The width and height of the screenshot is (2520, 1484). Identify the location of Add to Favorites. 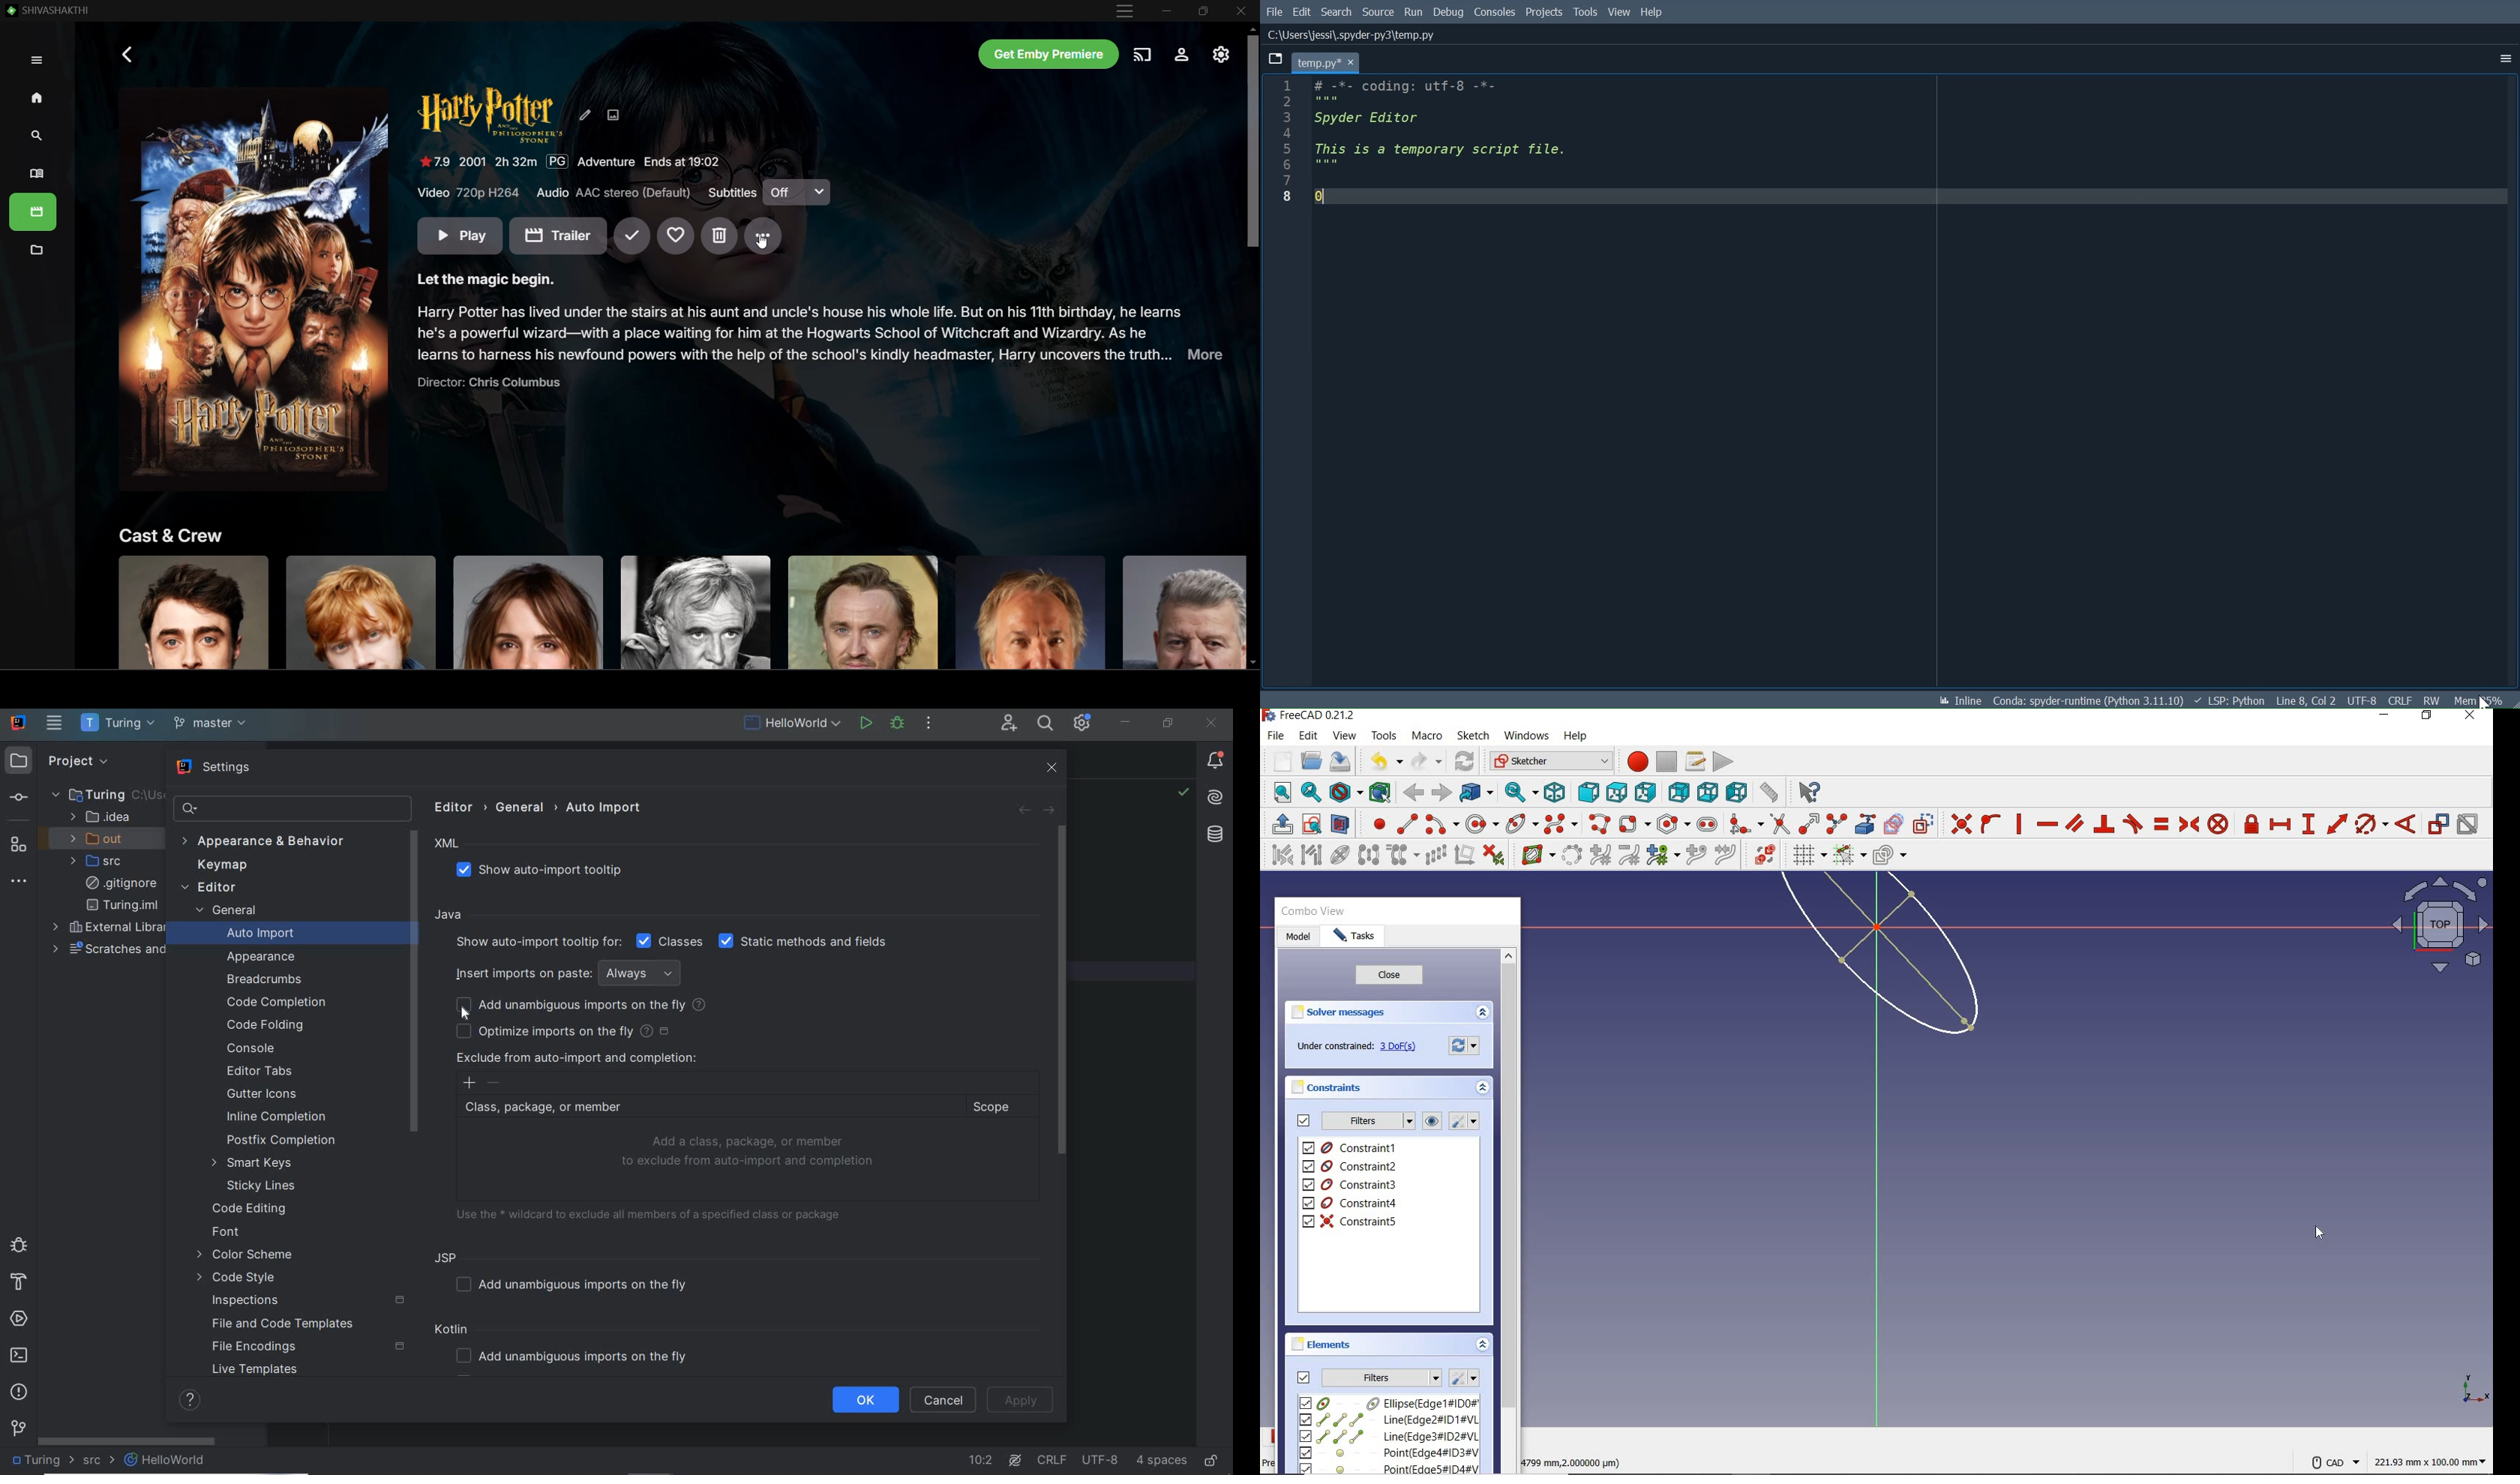
(675, 236).